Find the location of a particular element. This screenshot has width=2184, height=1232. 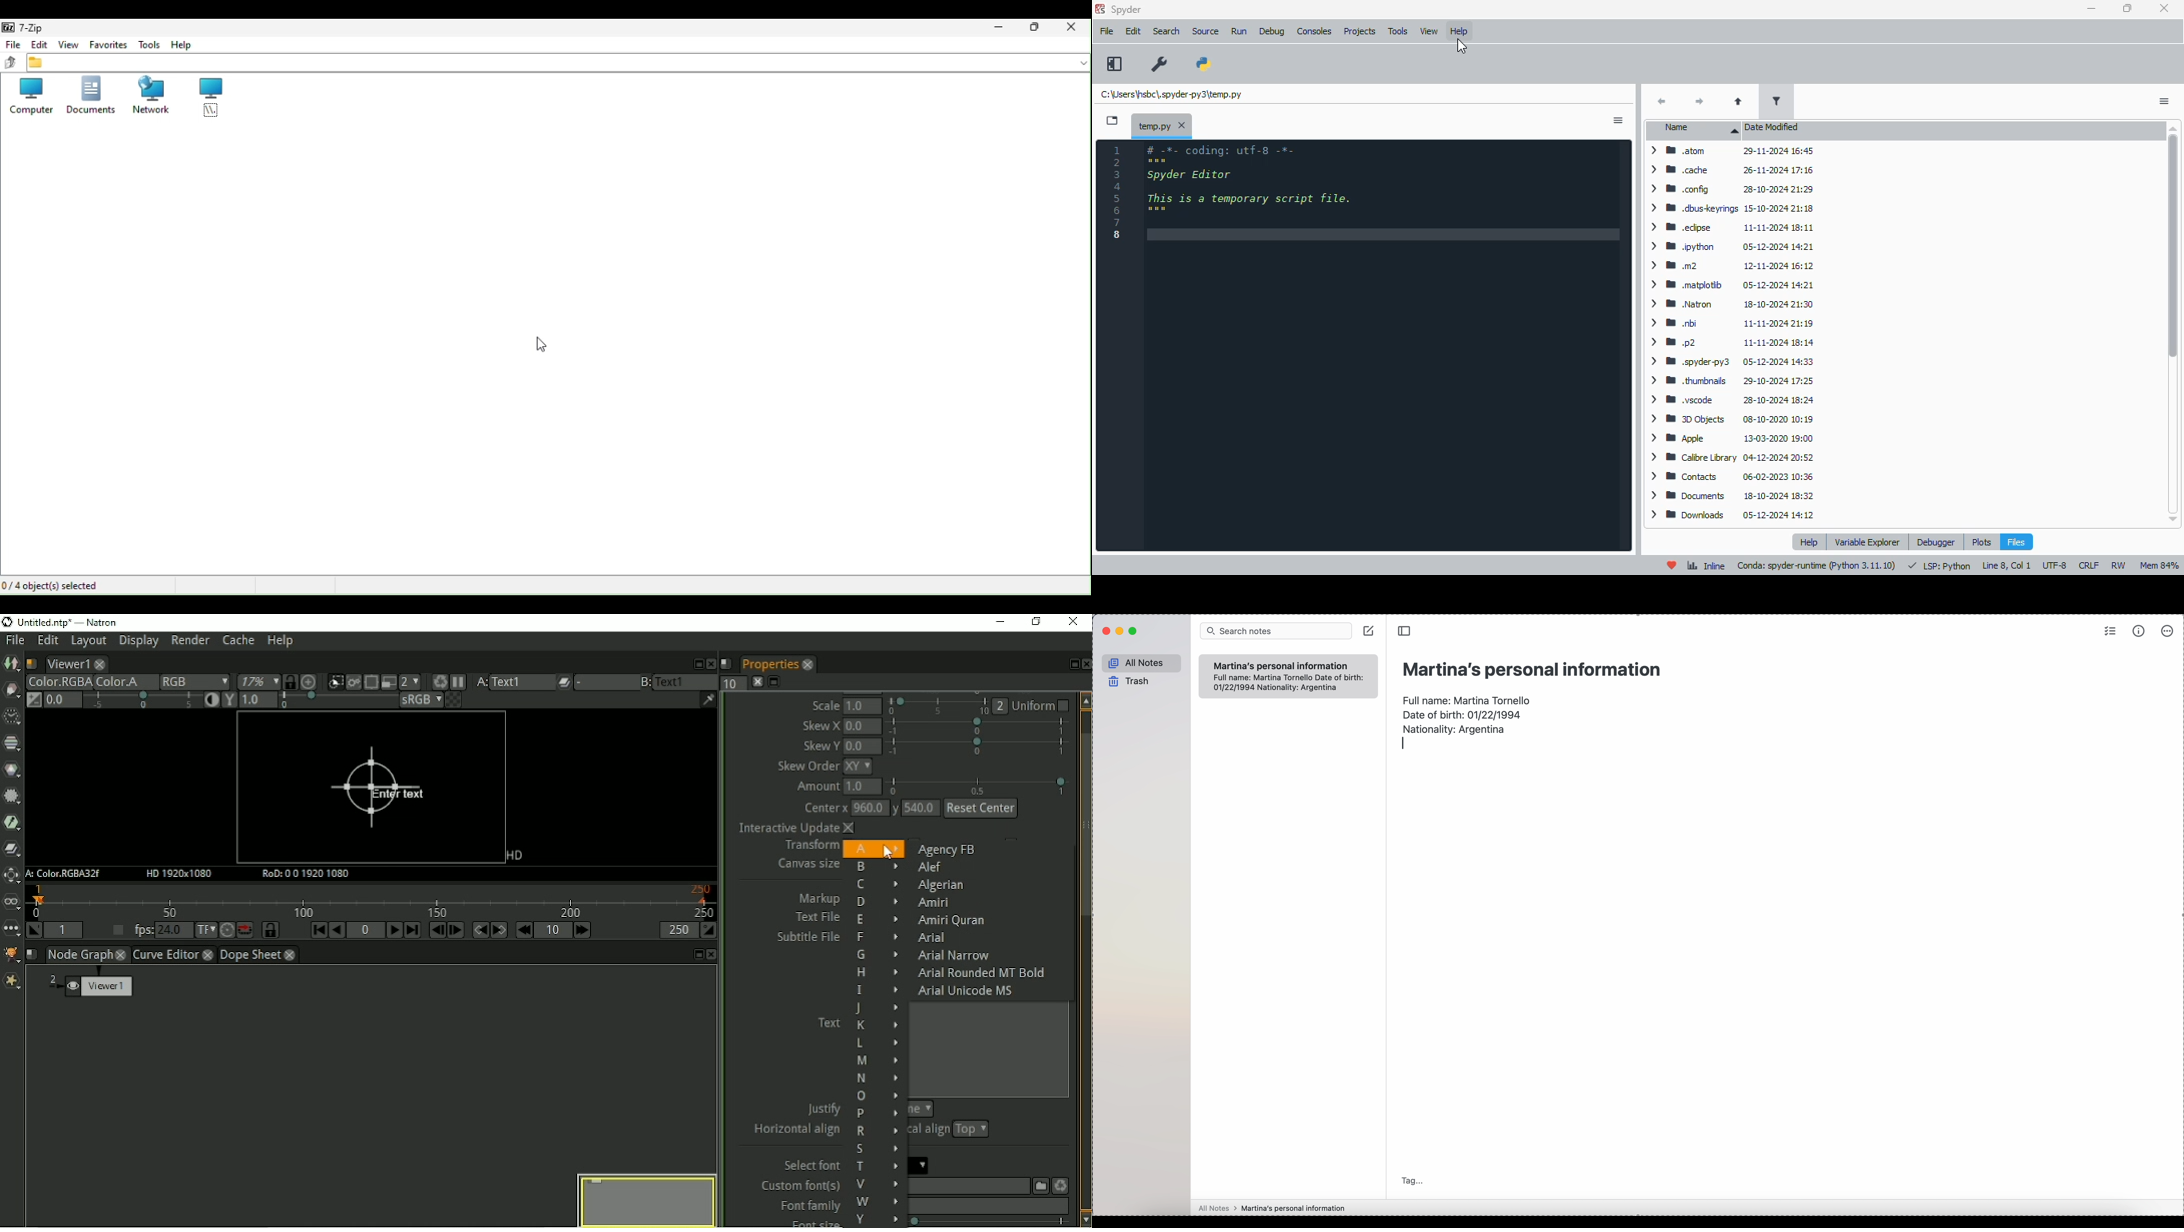

edit is located at coordinates (1133, 31).